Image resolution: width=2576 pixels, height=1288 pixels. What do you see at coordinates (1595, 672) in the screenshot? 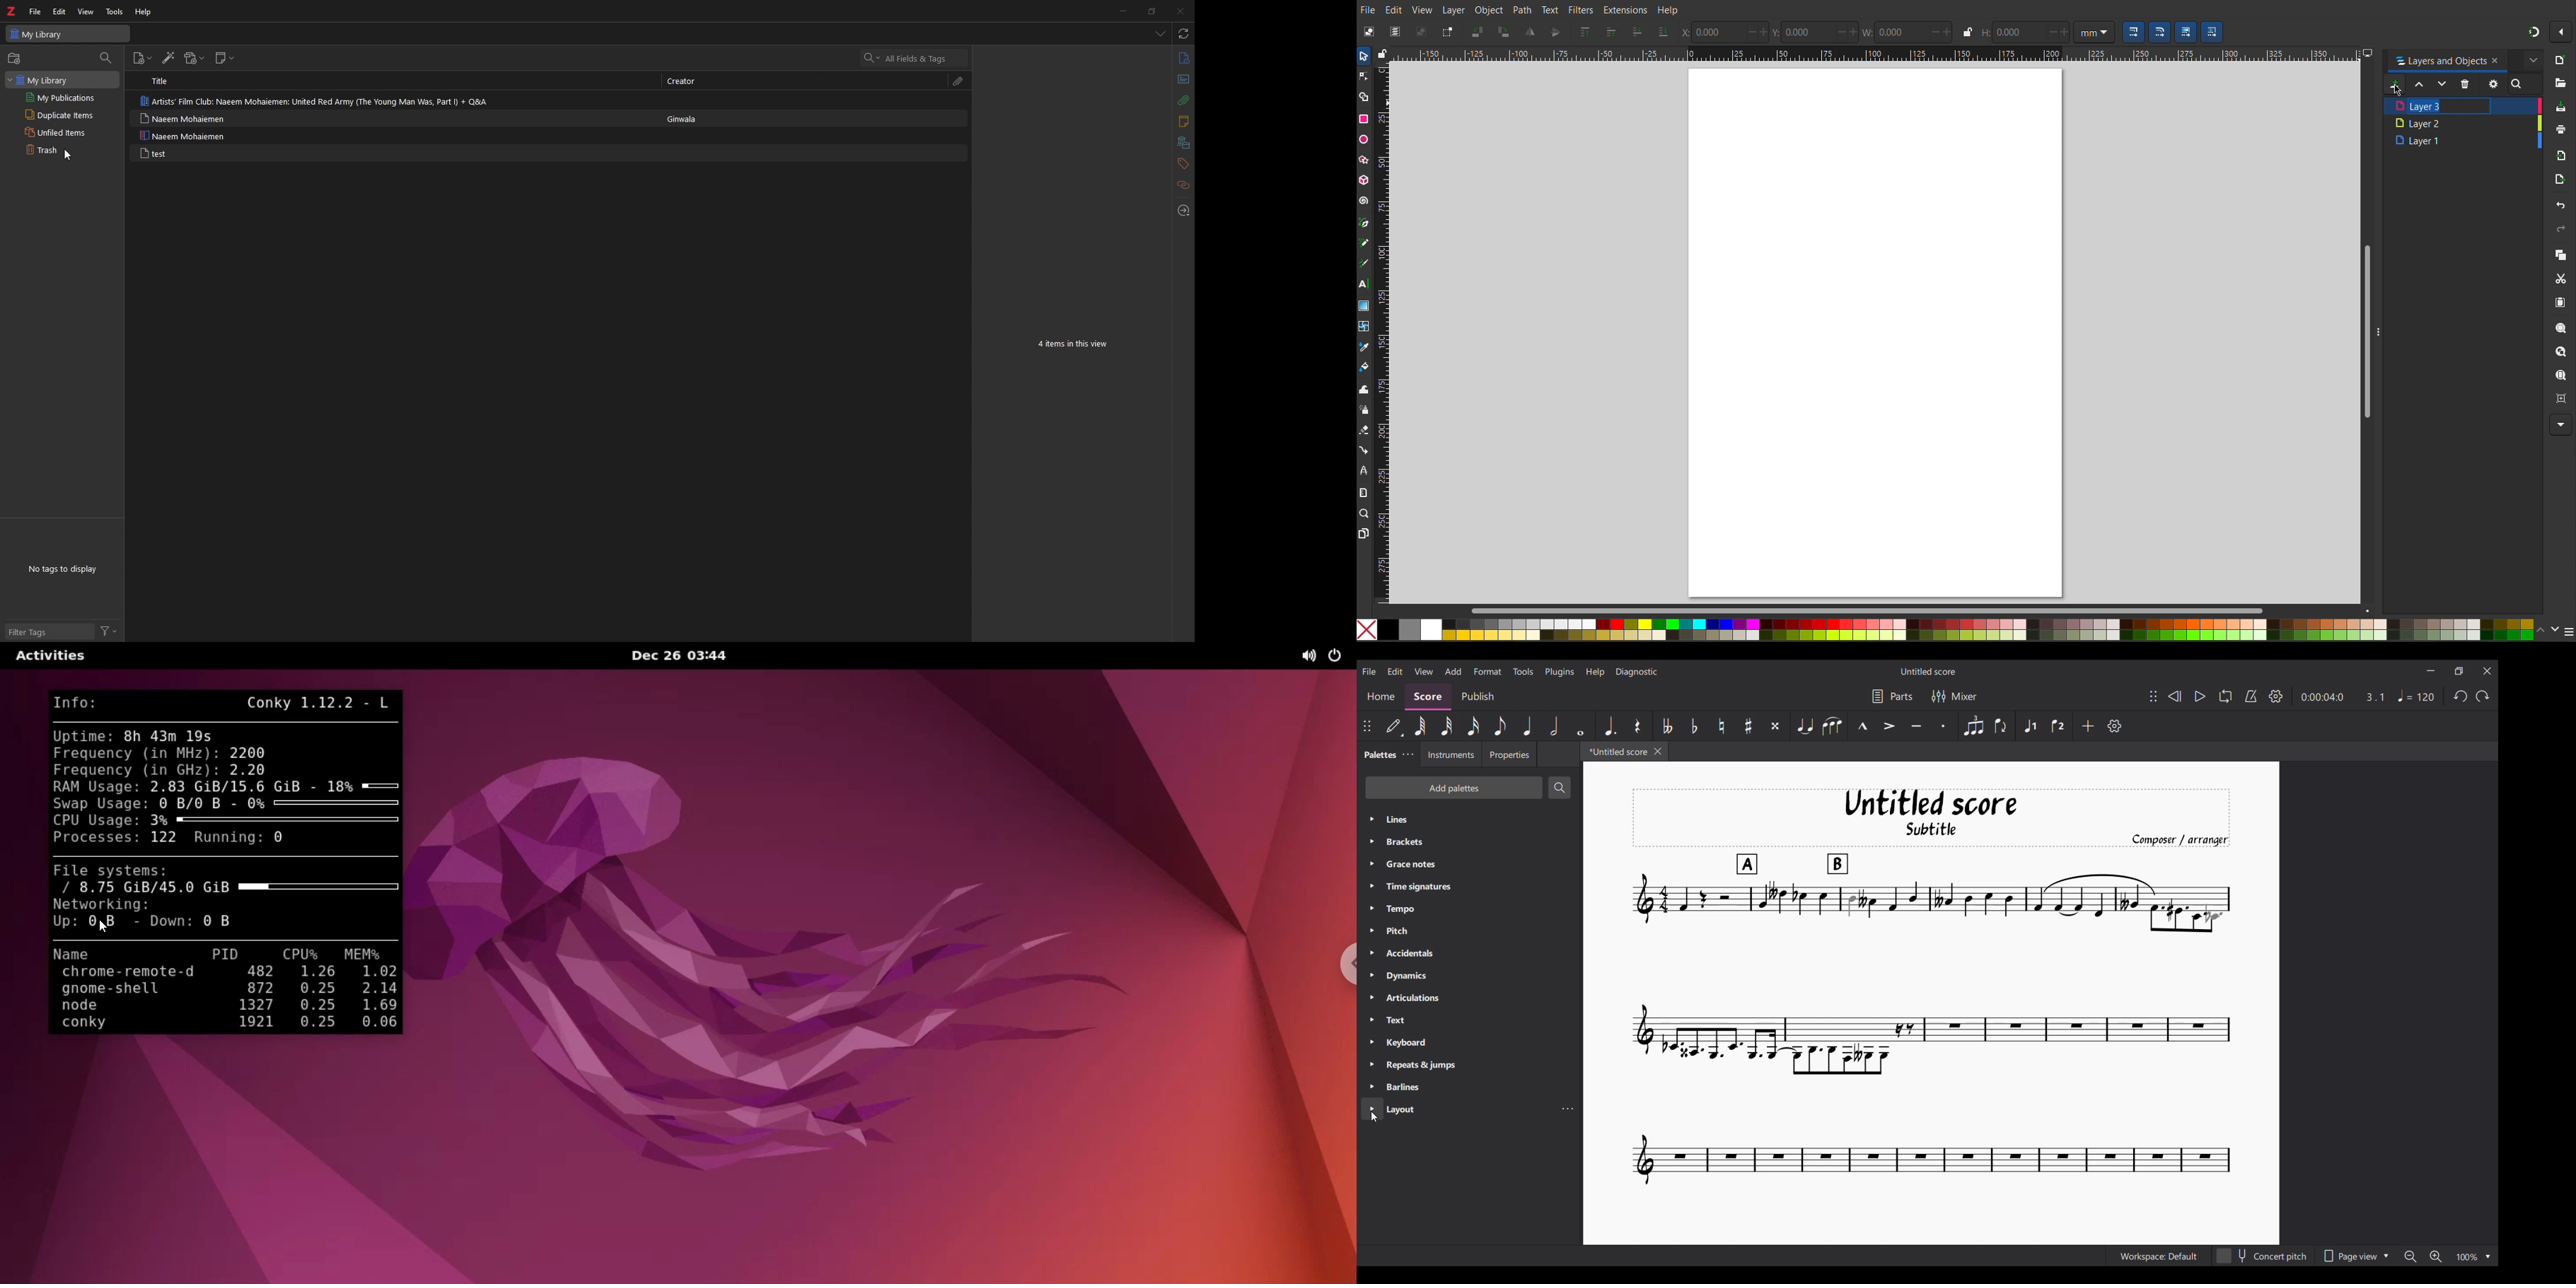
I see `Help menu` at bounding box center [1595, 672].